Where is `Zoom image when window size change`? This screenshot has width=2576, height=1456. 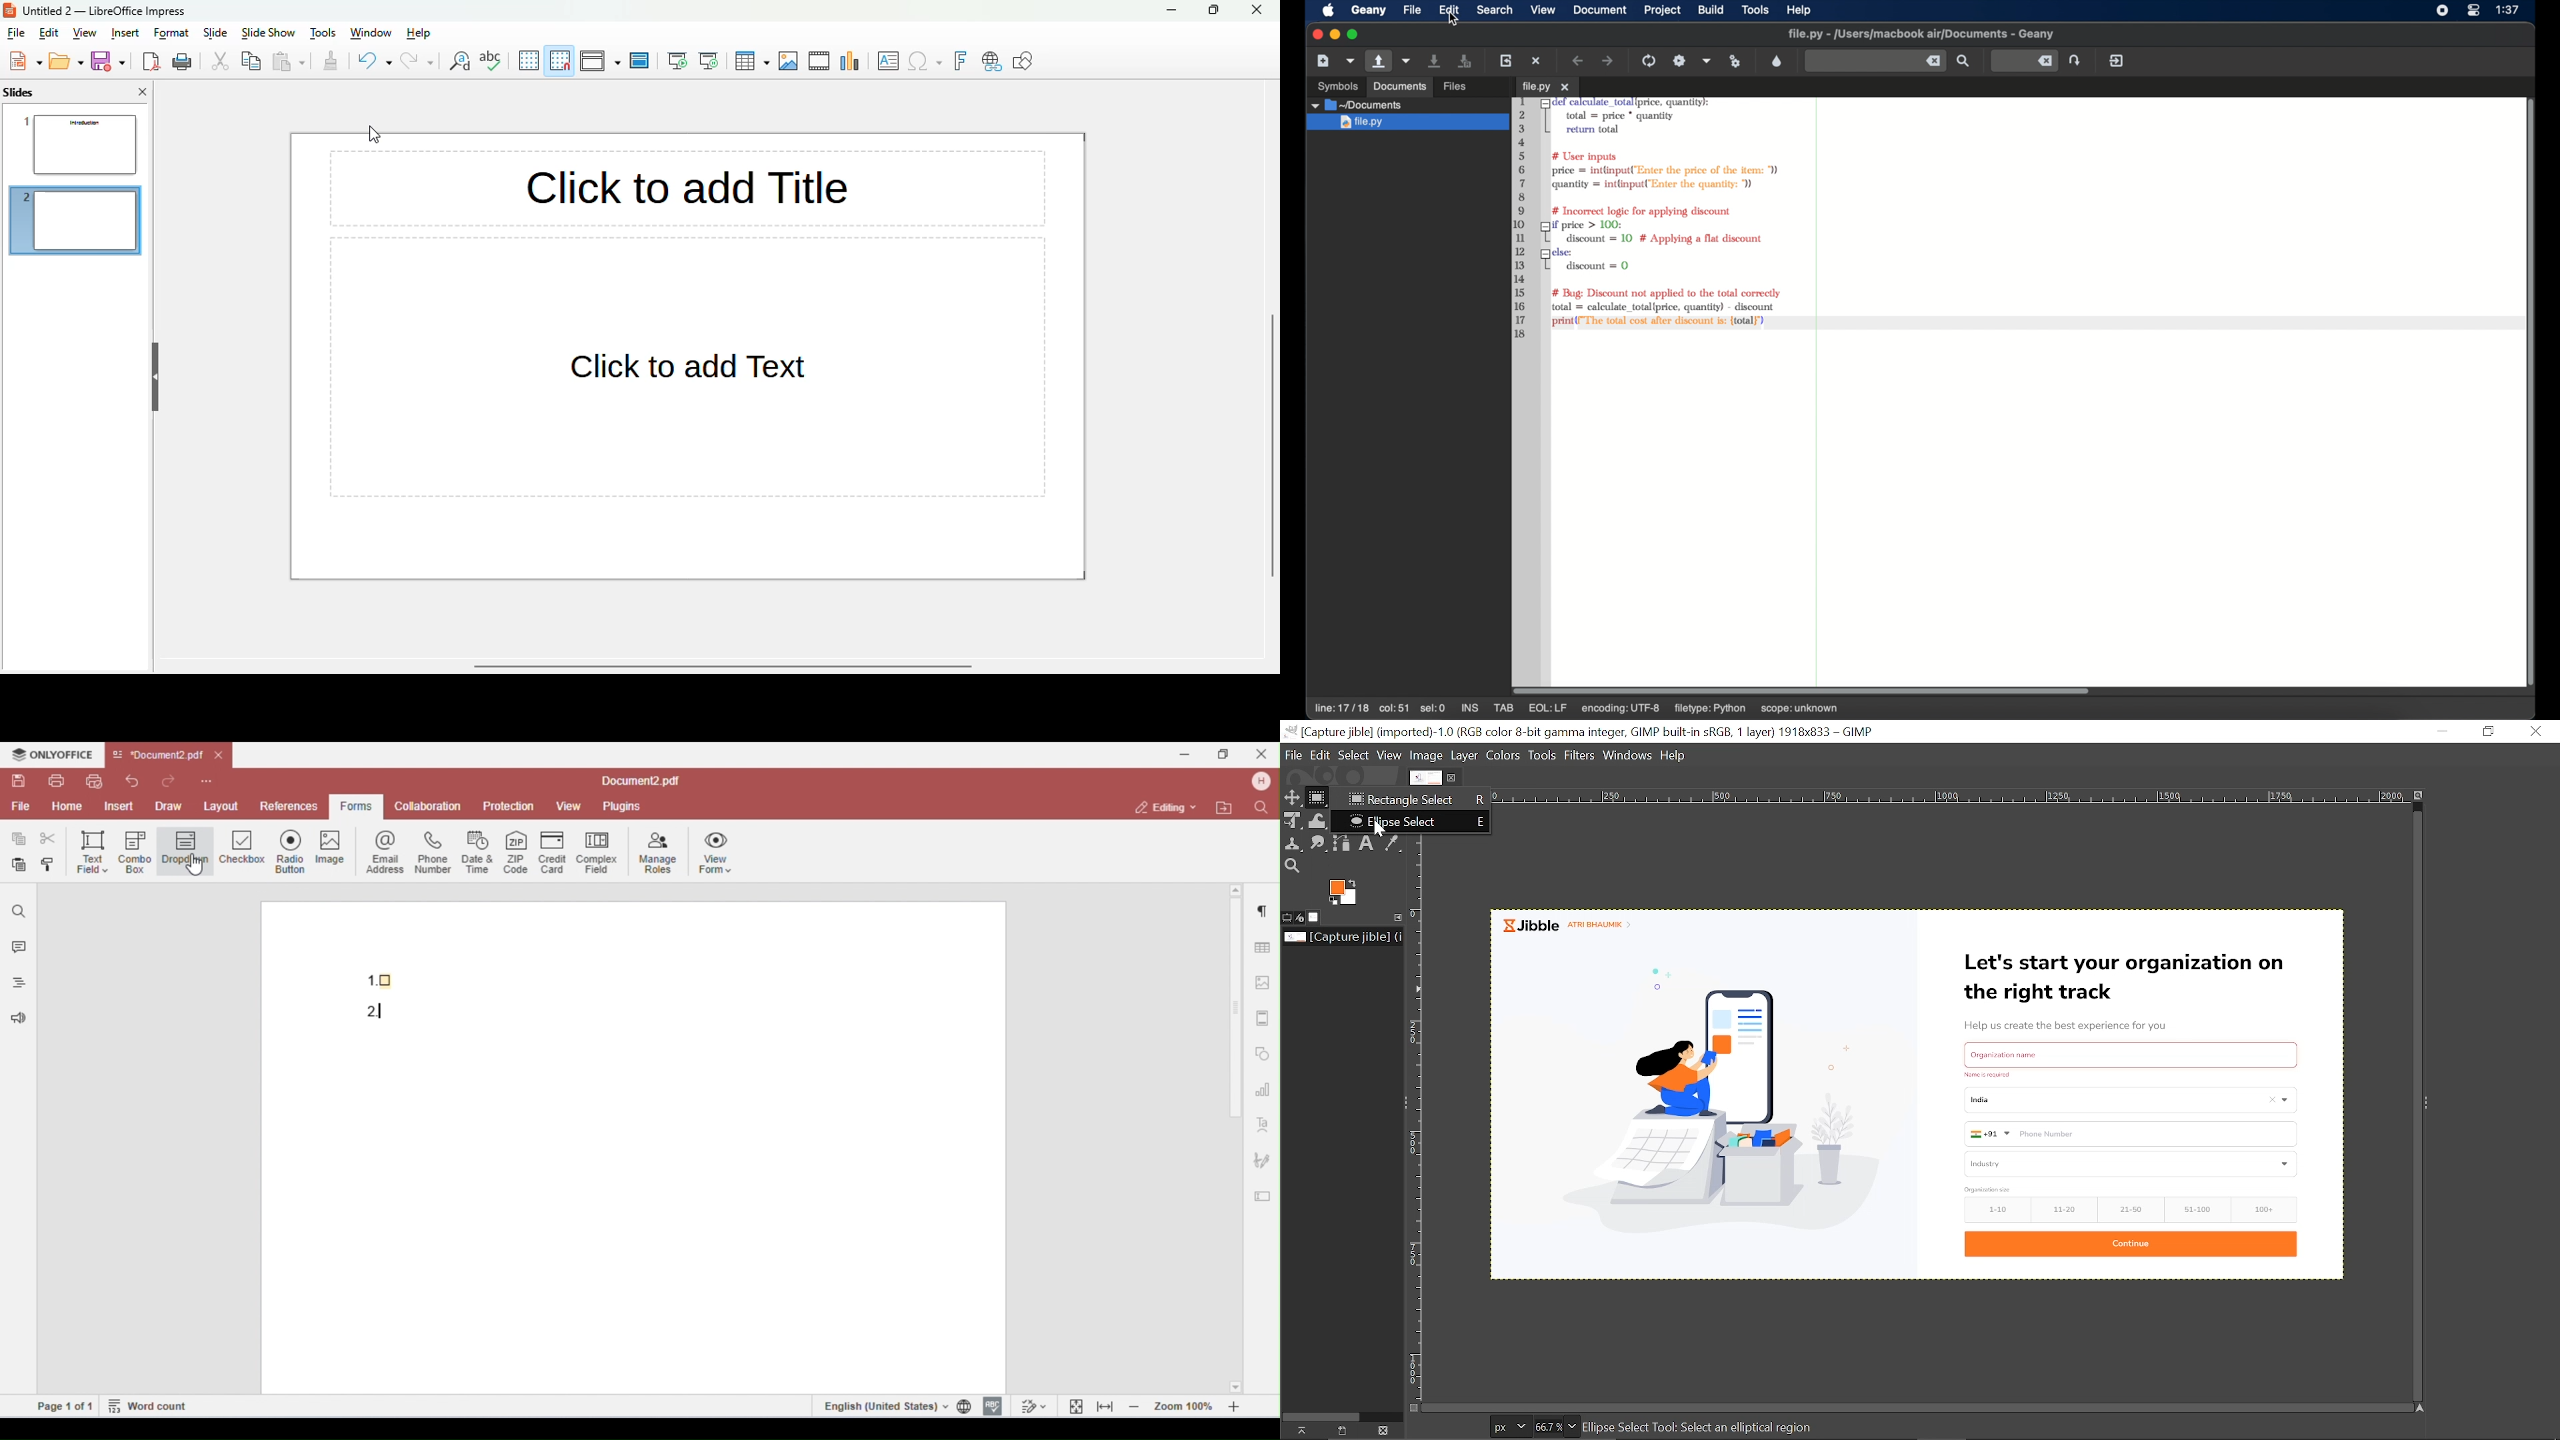 Zoom image when window size change is located at coordinates (2416, 796).